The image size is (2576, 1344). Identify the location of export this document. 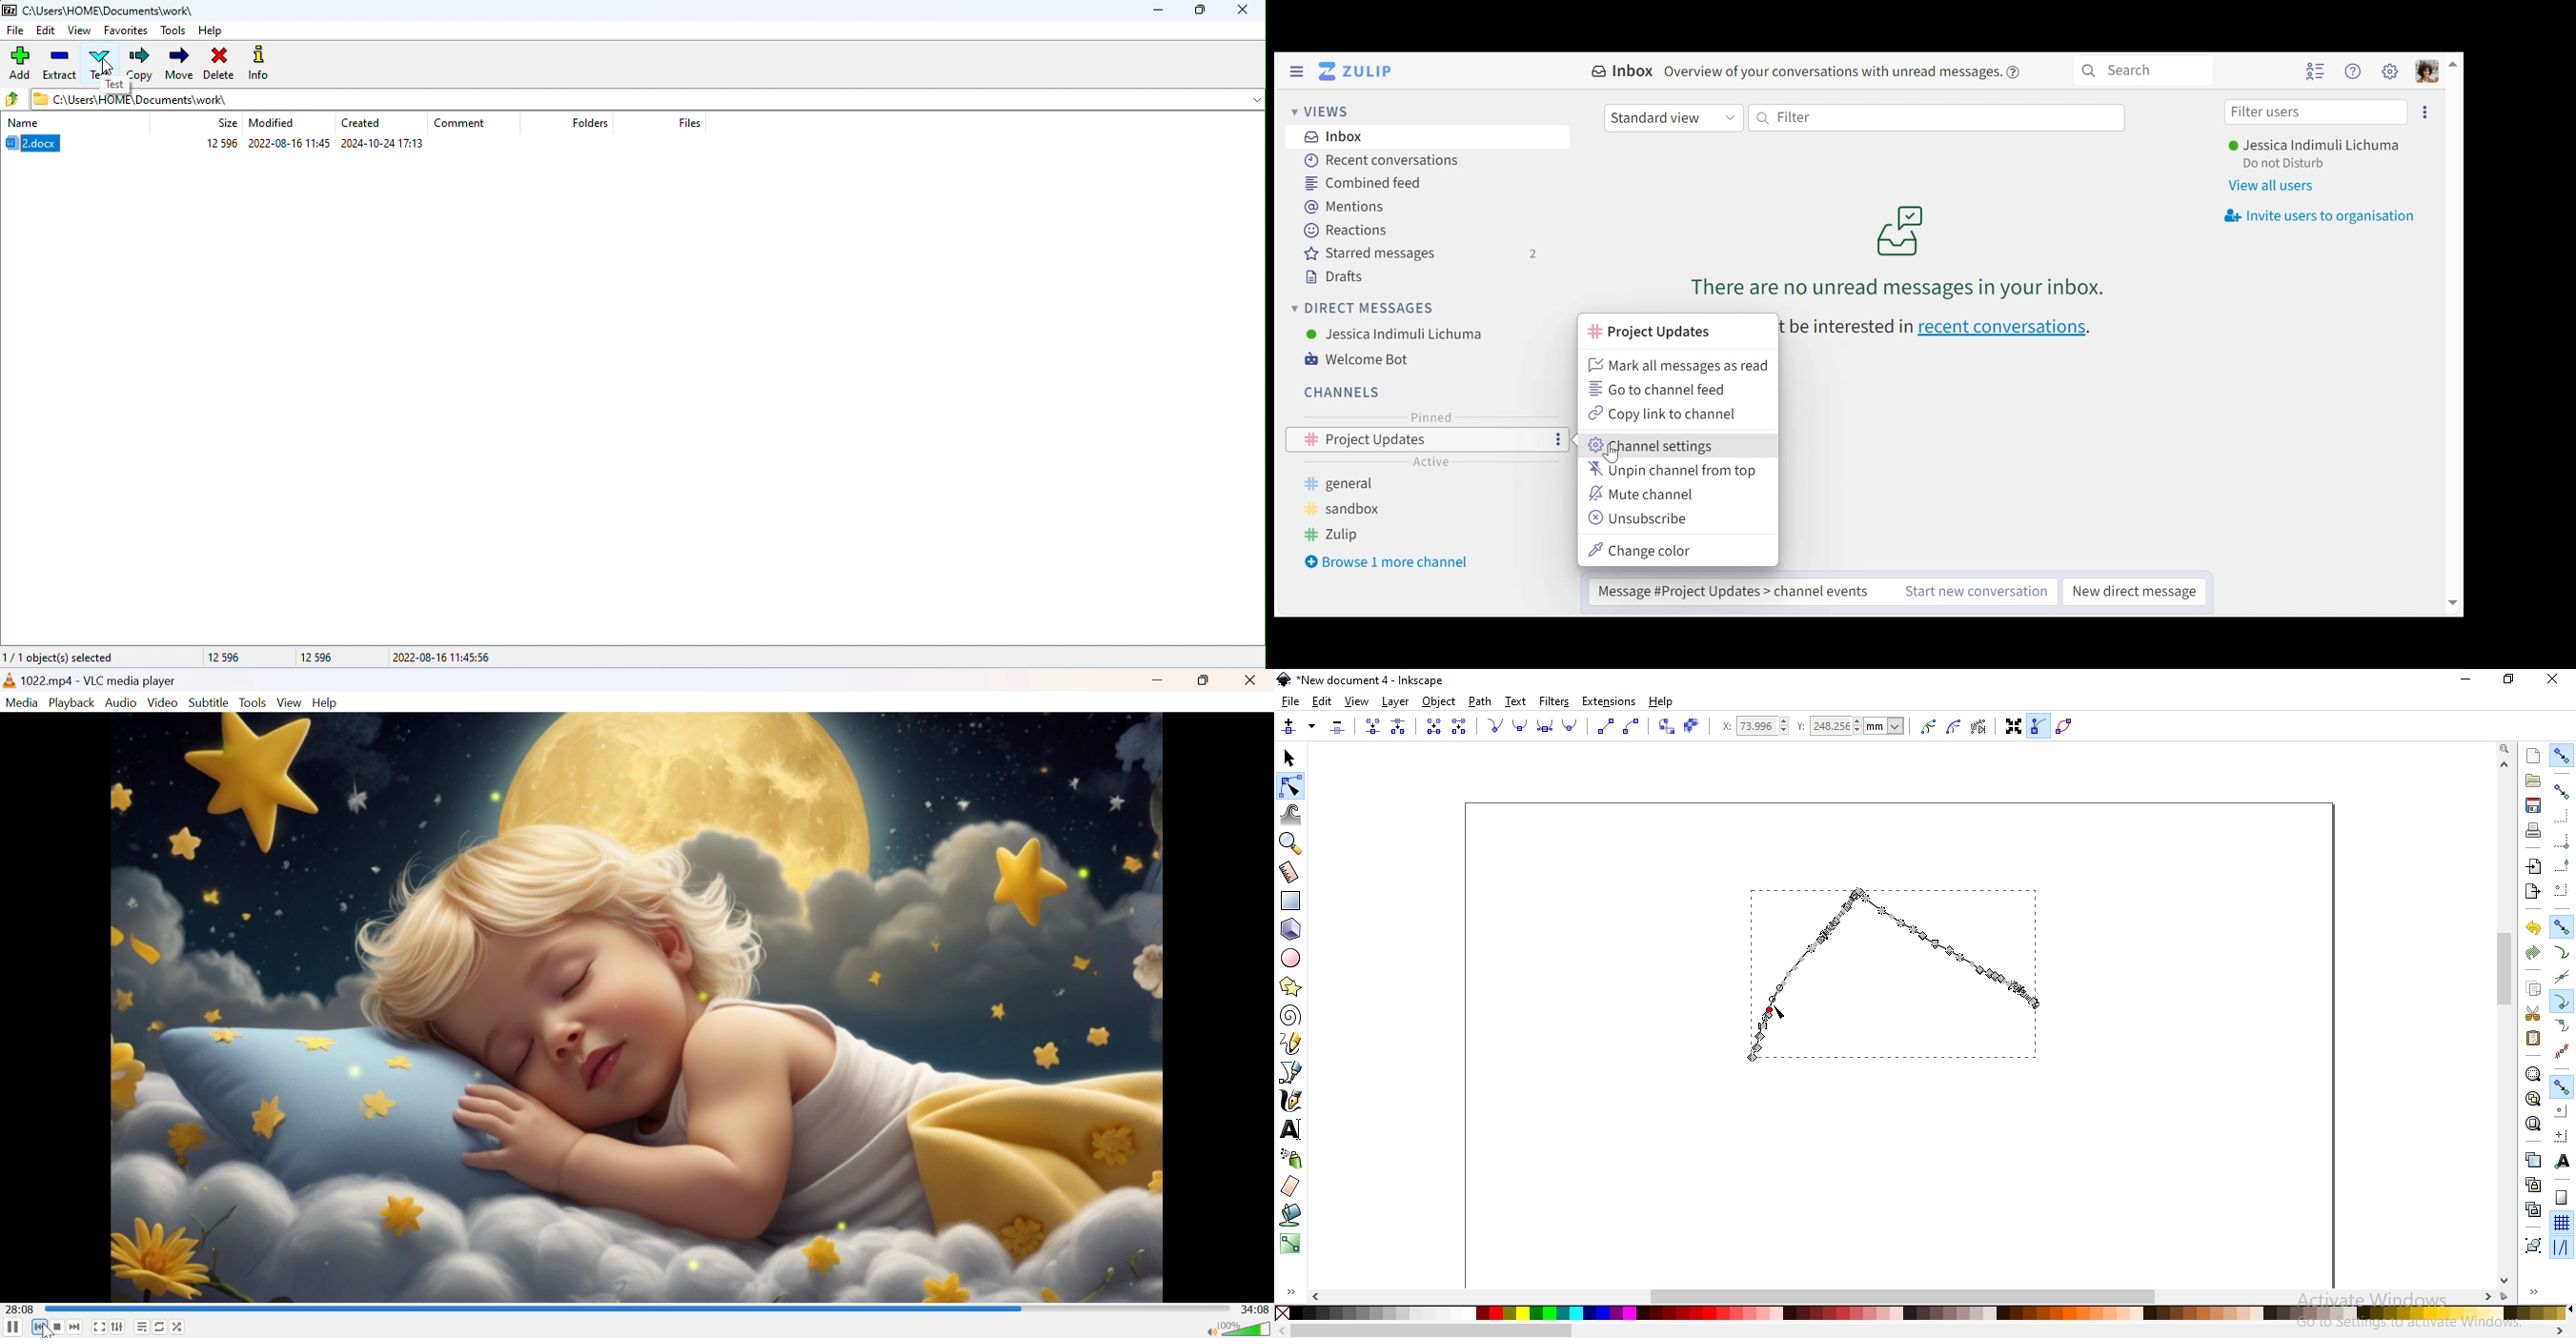
(2531, 892).